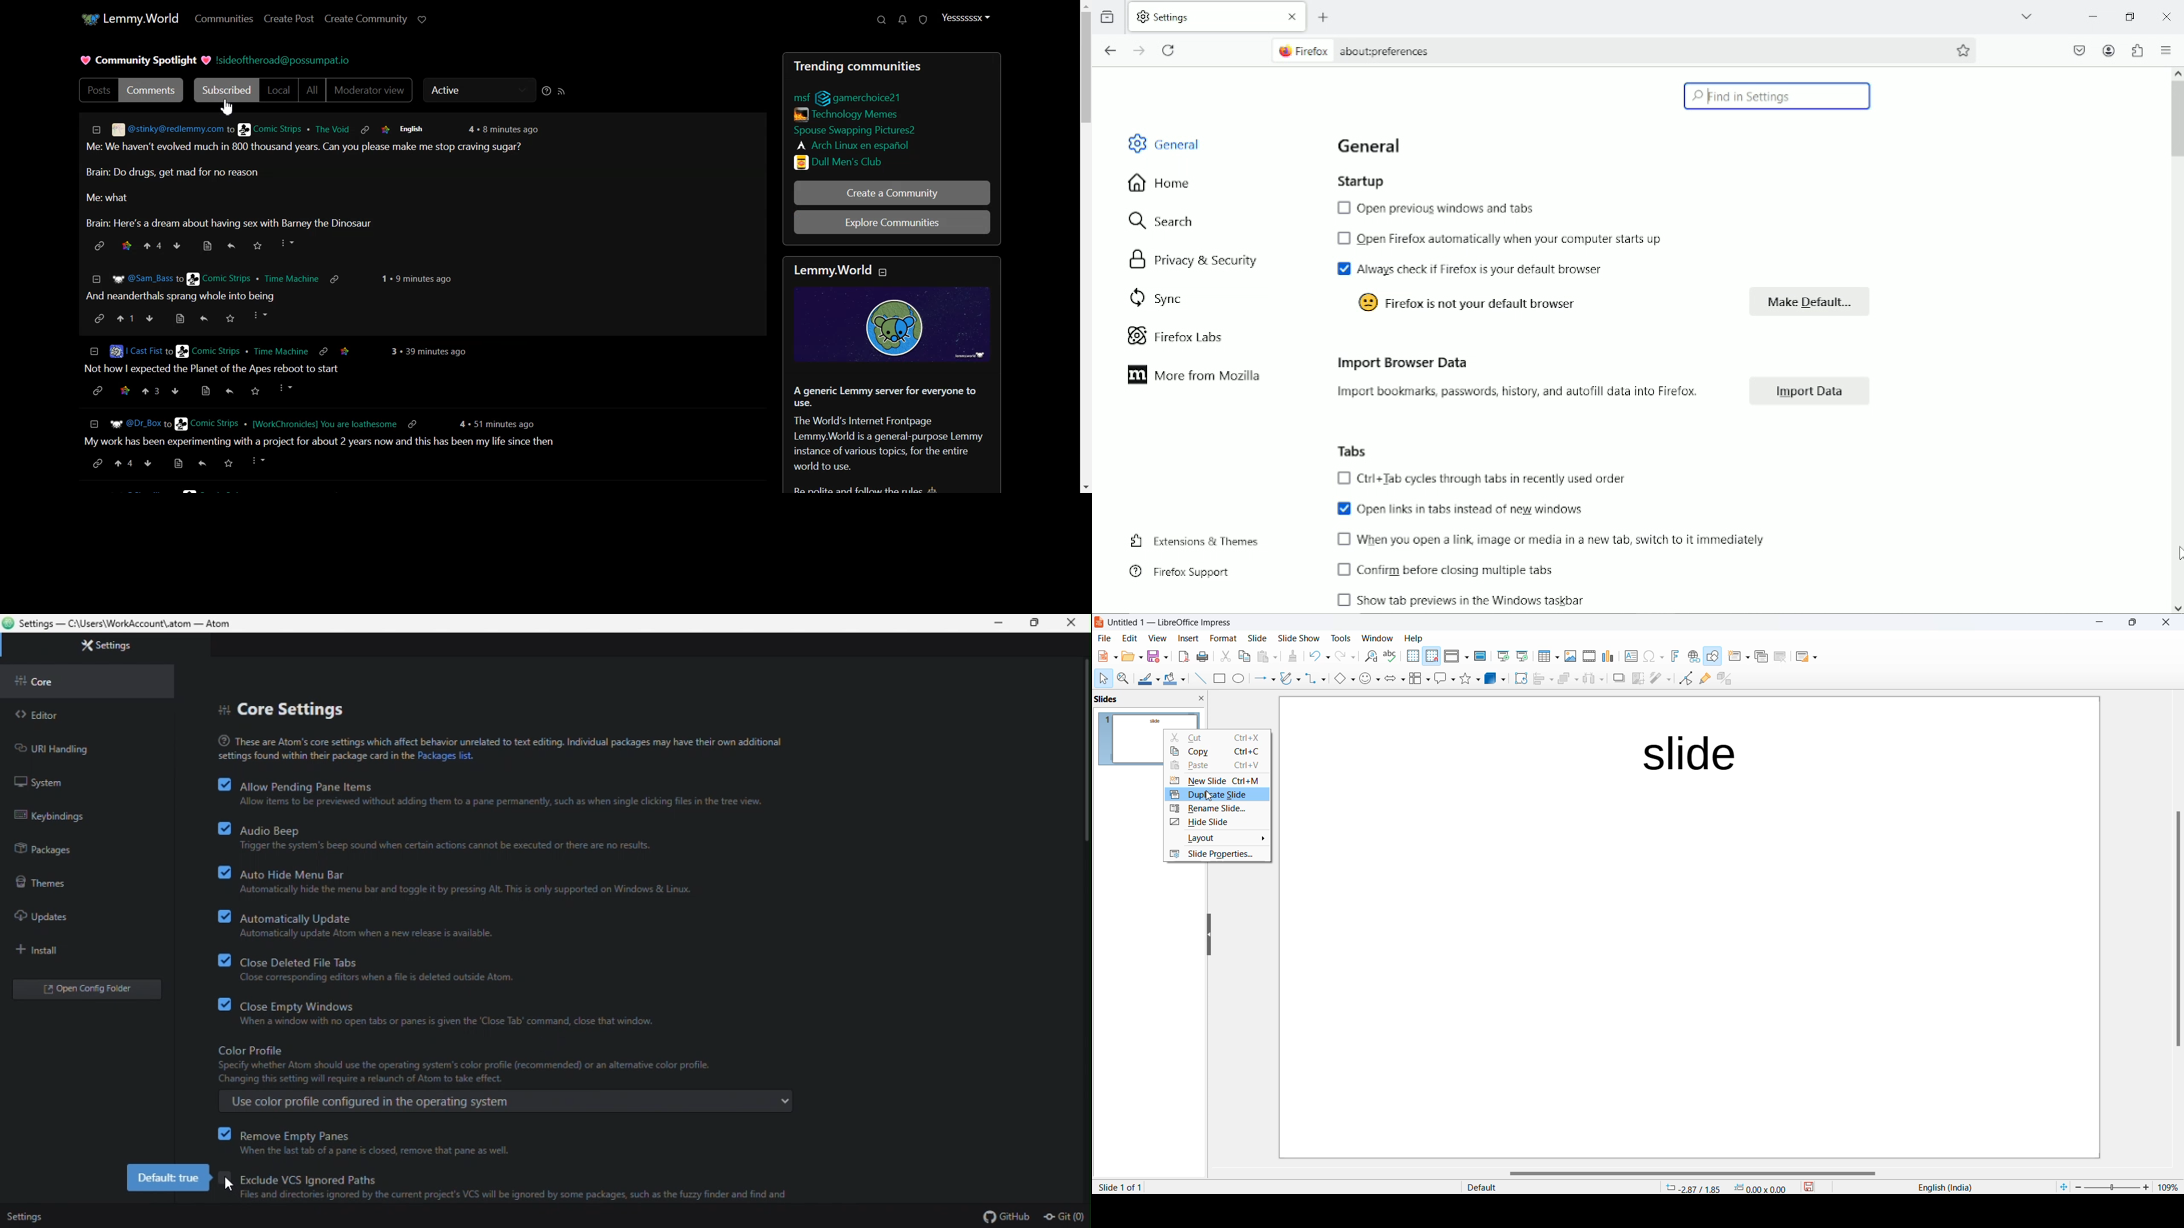 The width and height of the screenshot is (2184, 1232). I want to click on current window: Untitled 1 — LibreOffice Impress, so click(1168, 623).